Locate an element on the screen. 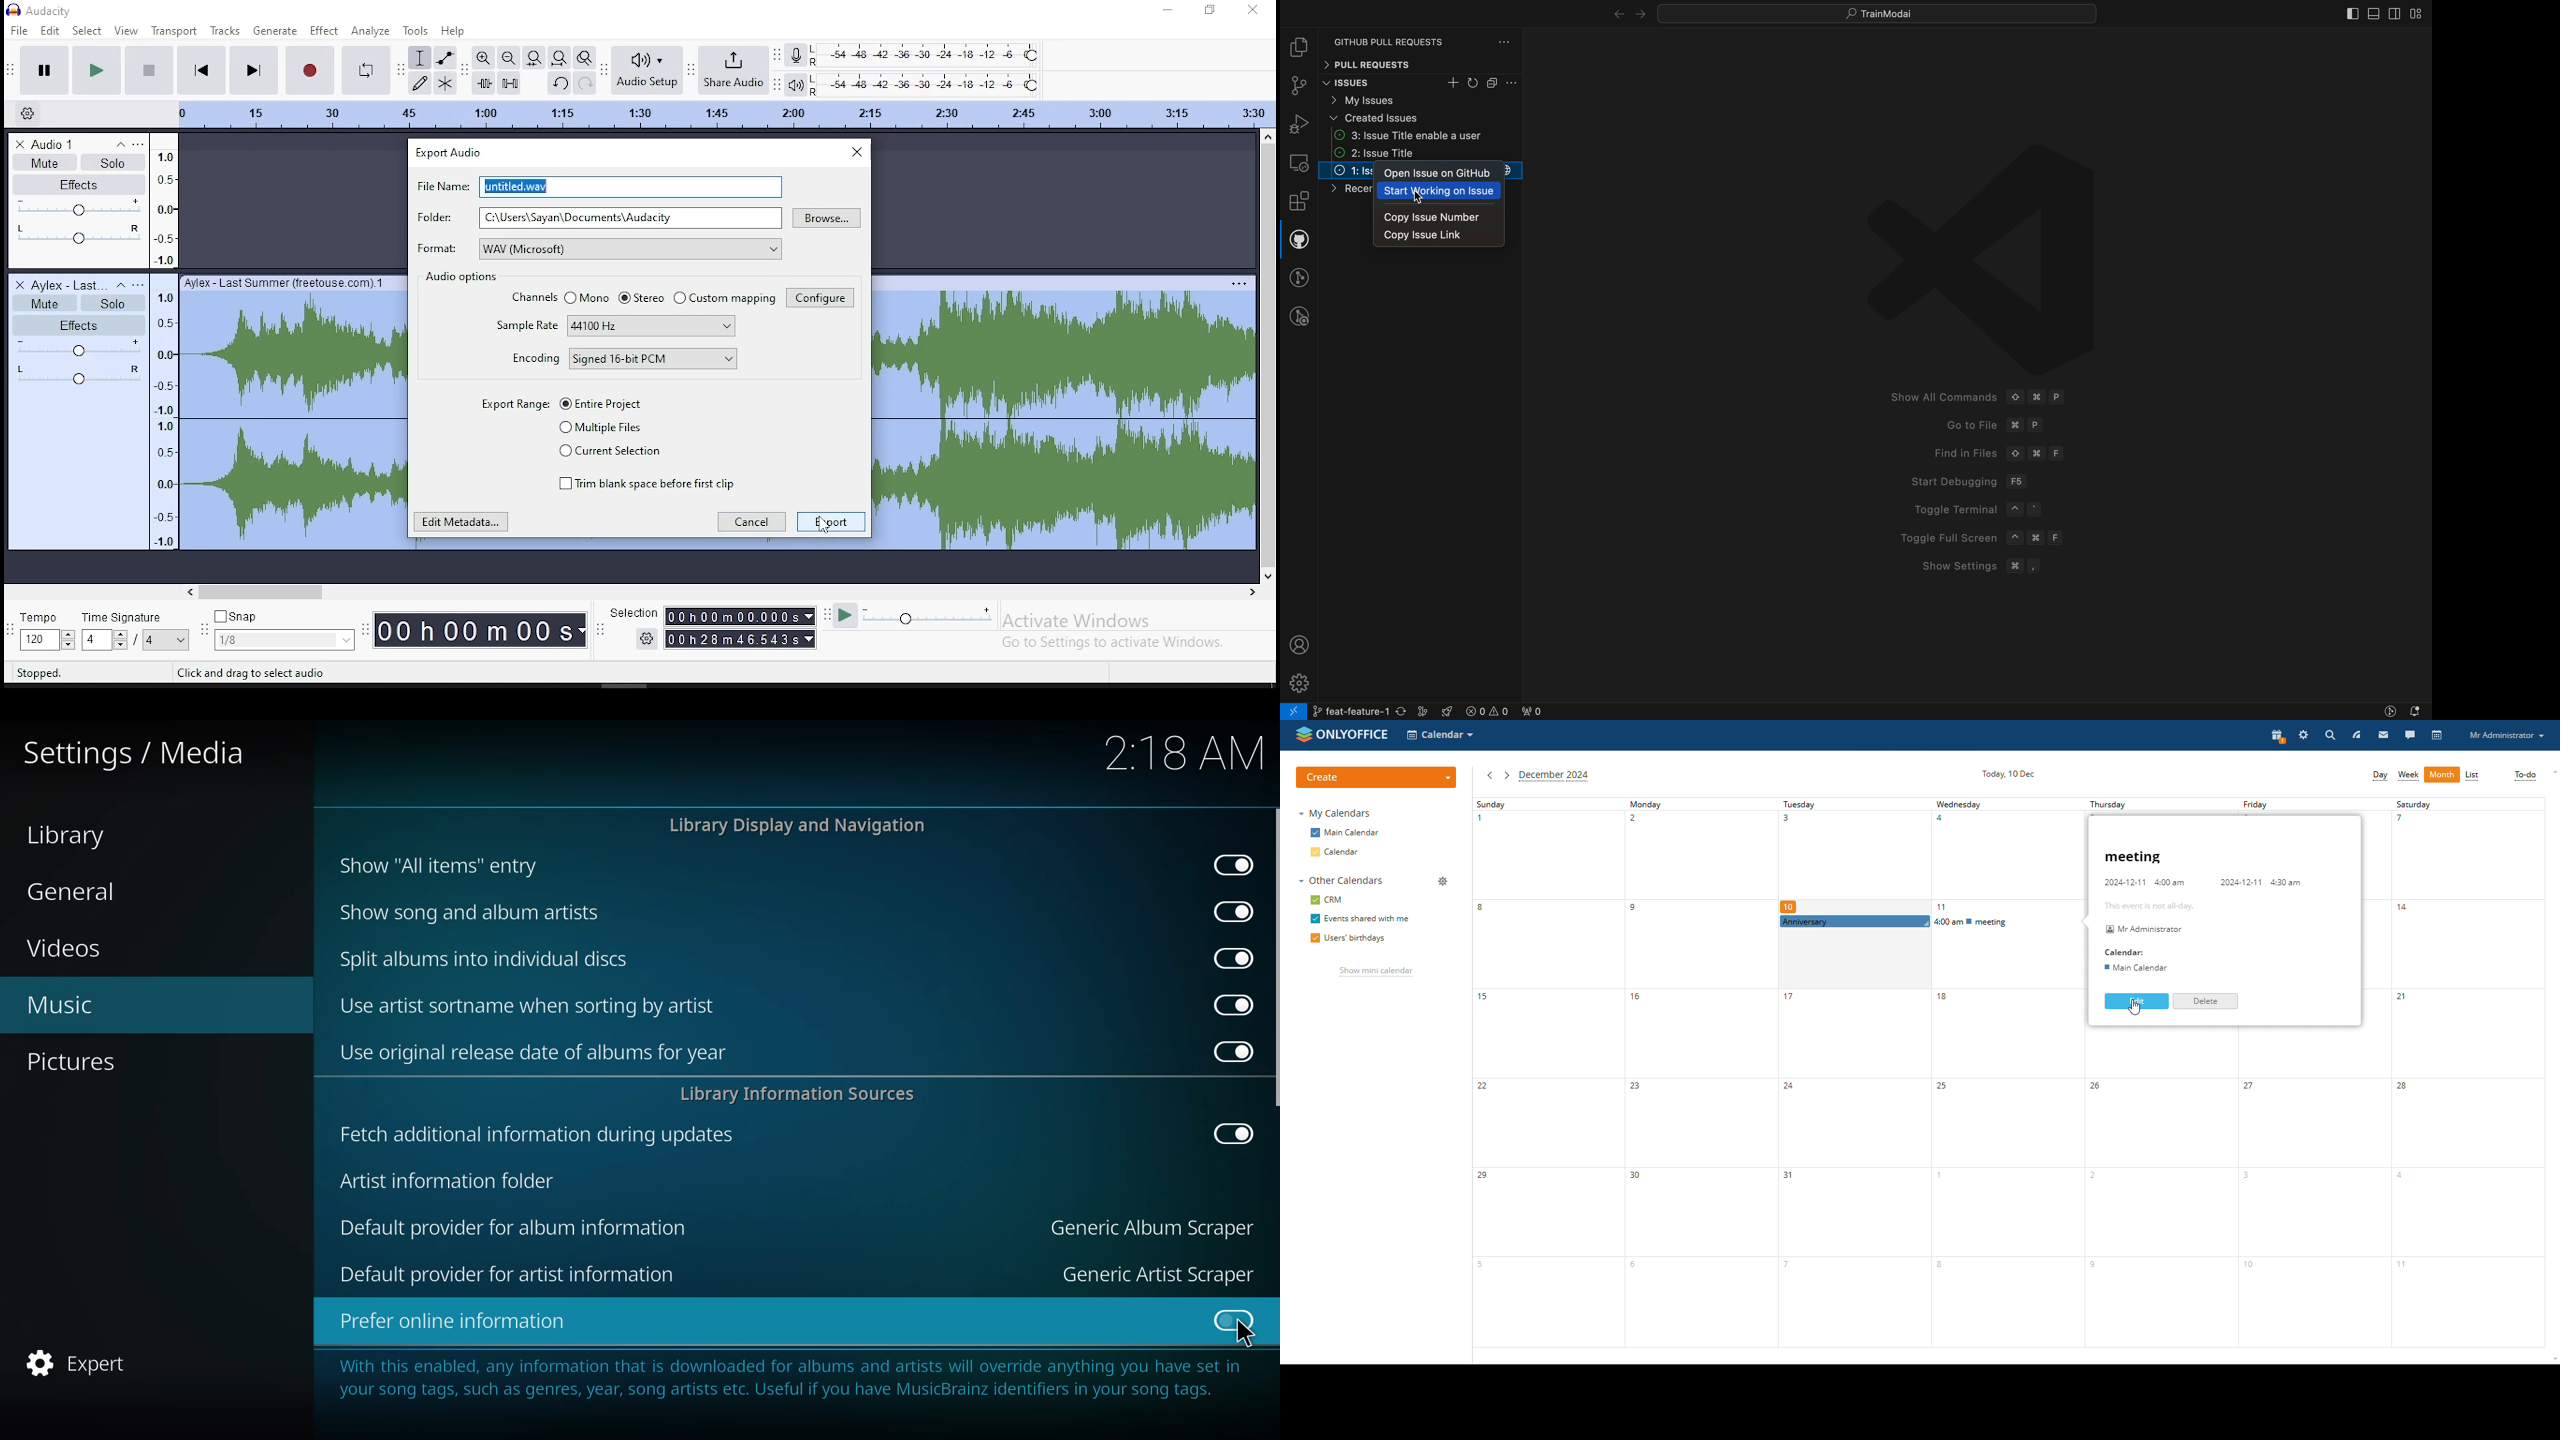 The image size is (2576, 1456). scroll bar is located at coordinates (732, 589).